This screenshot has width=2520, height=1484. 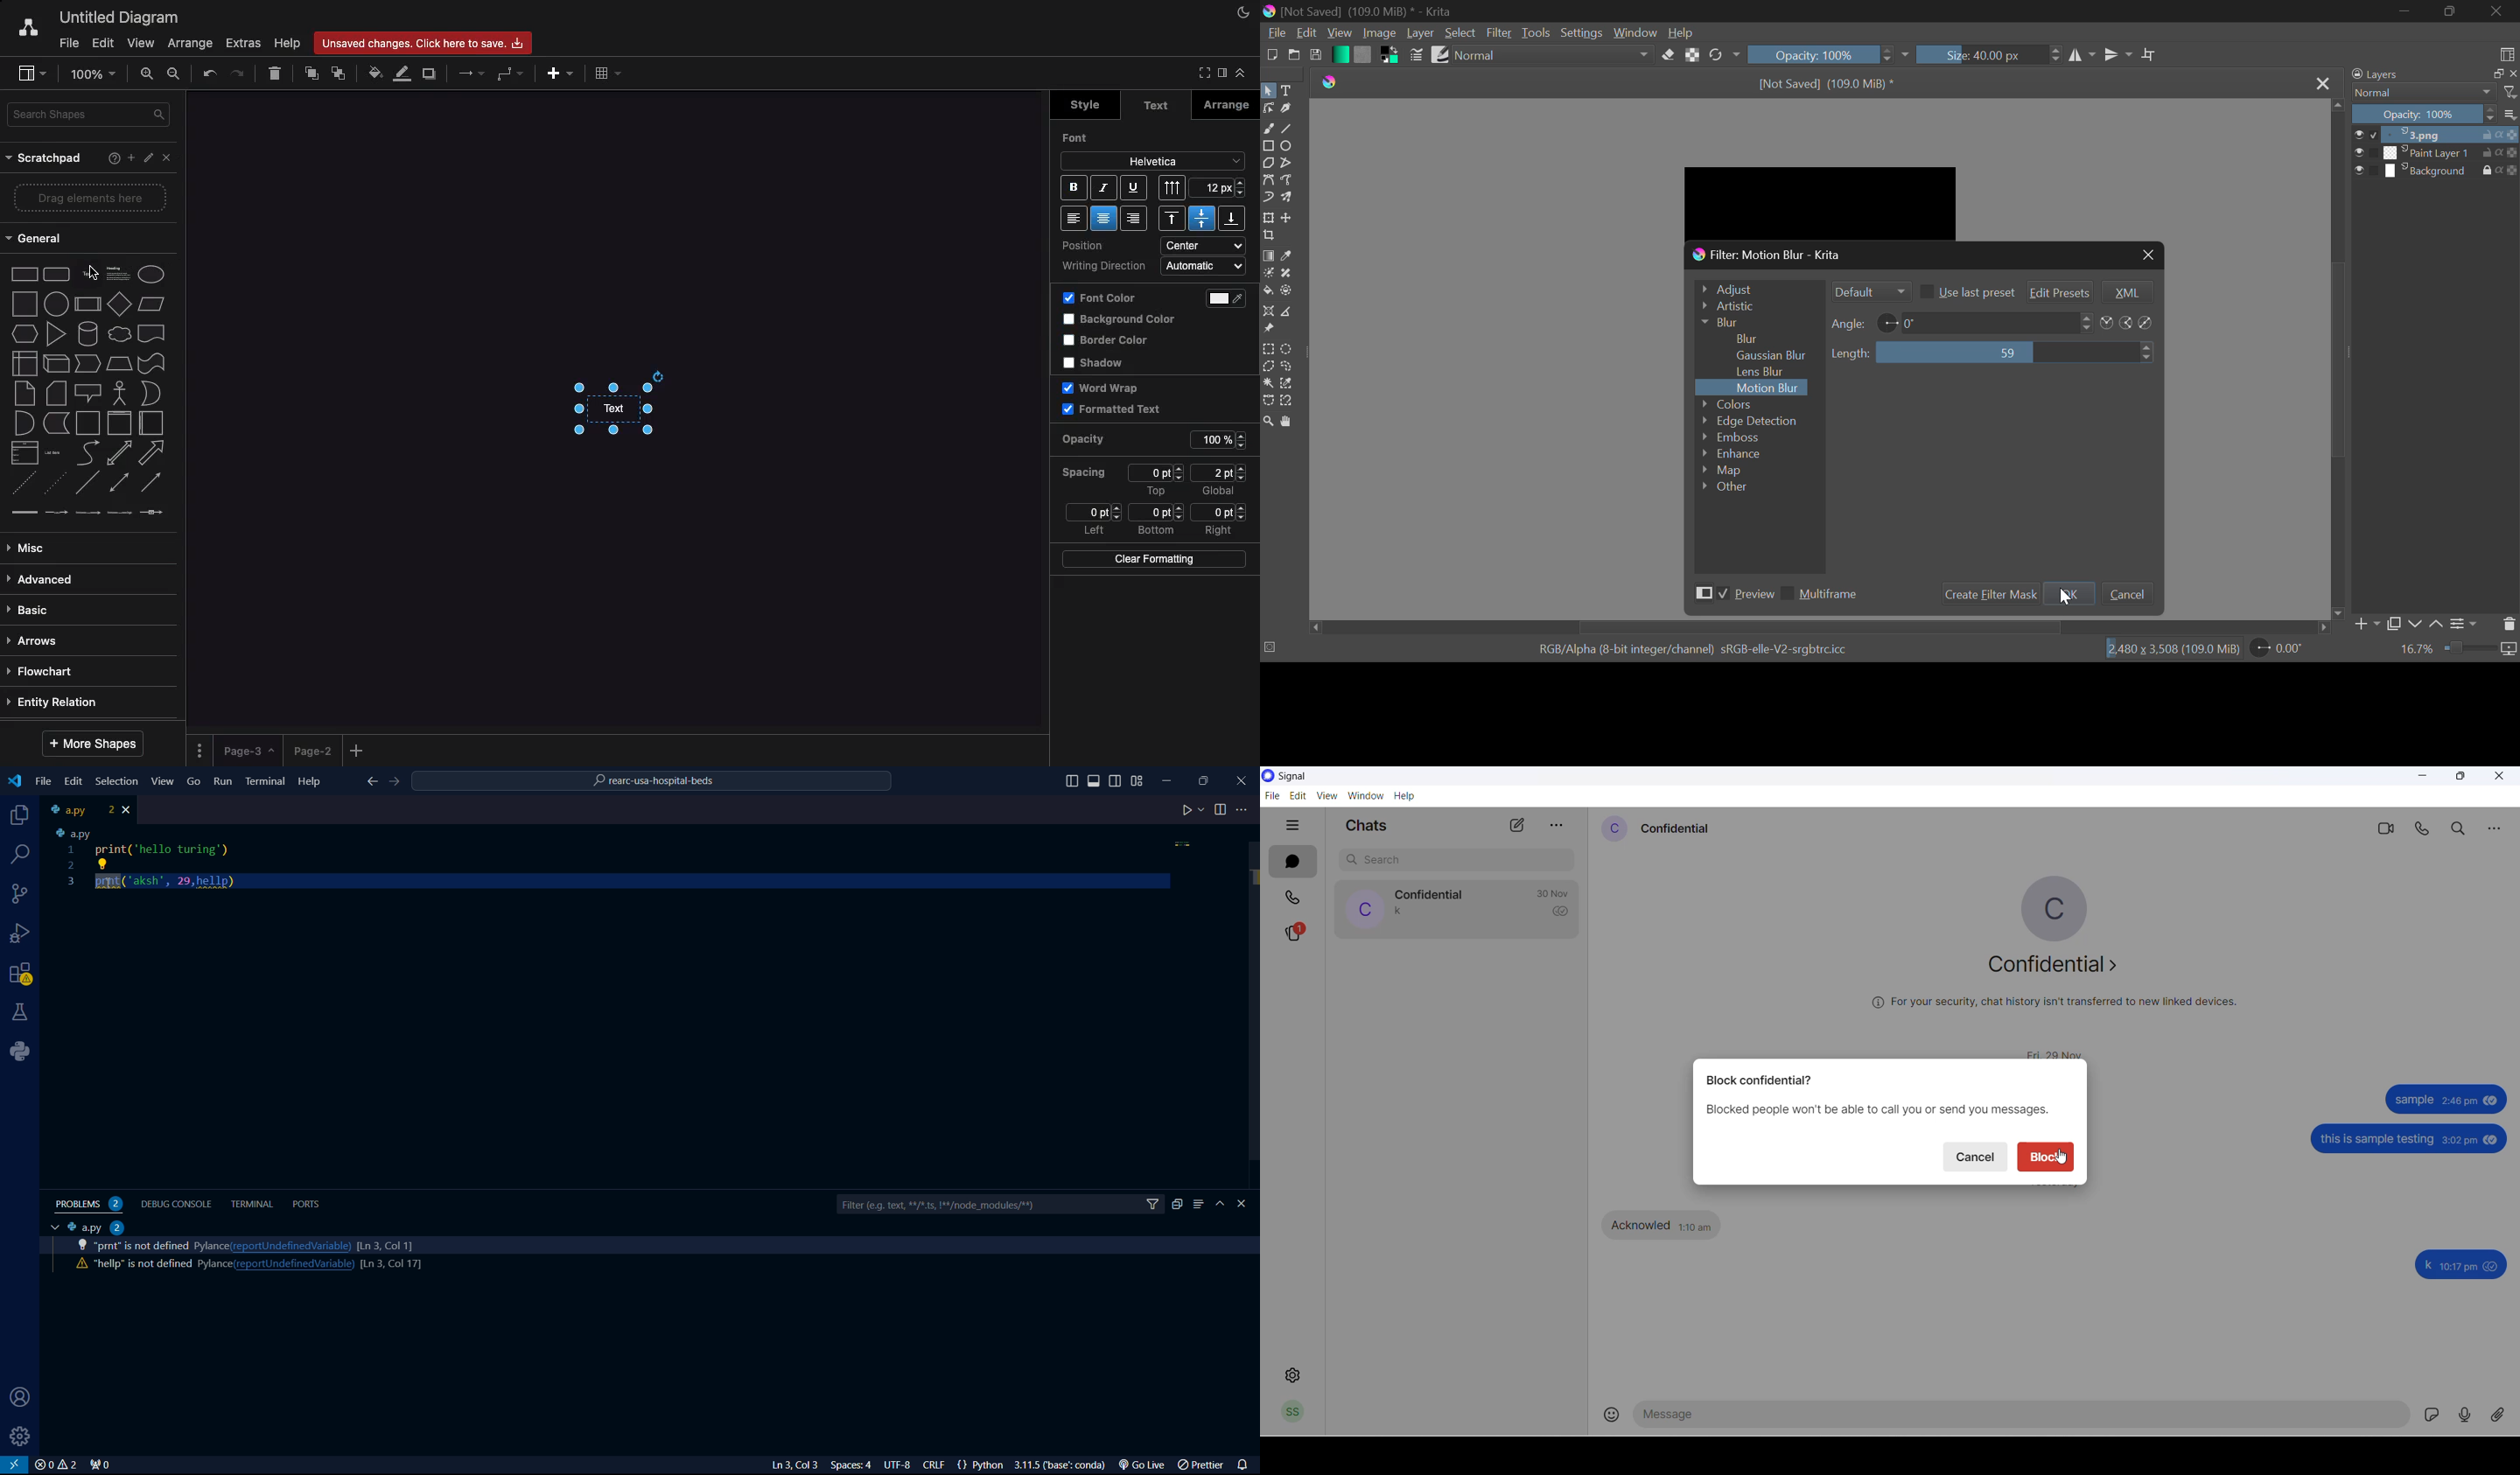 What do you see at coordinates (312, 74) in the screenshot?
I see `To front` at bounding box center [312, 74].